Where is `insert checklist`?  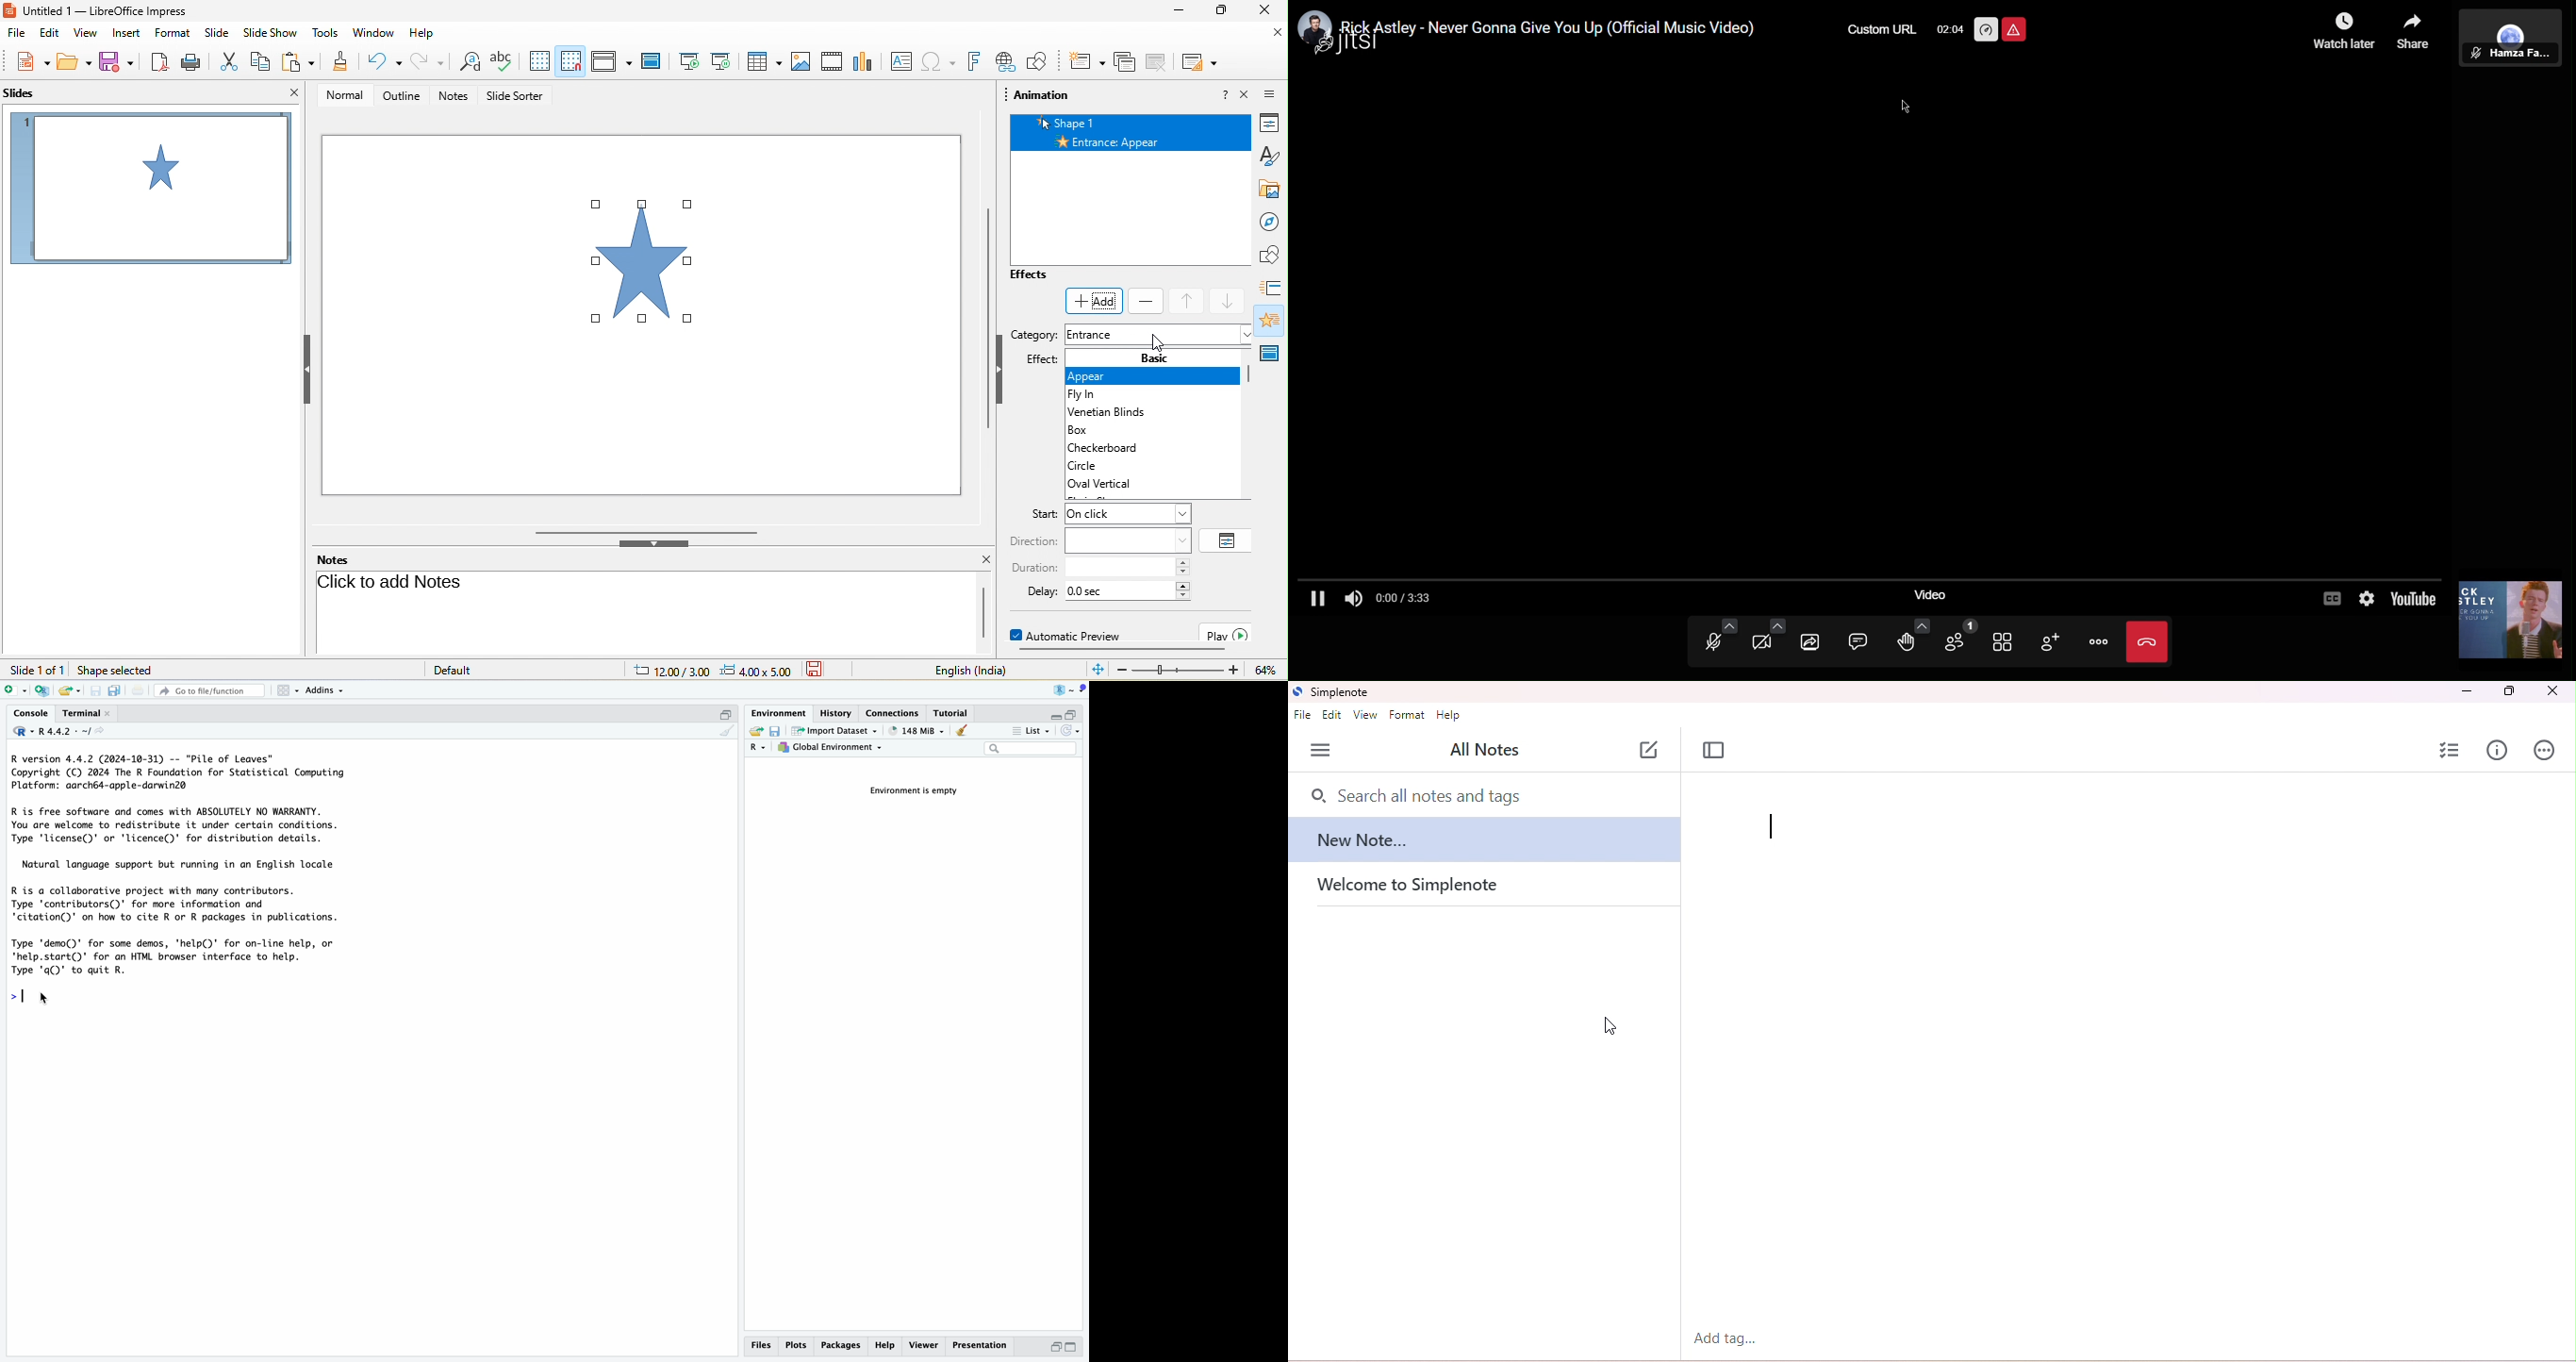
insert checklist is located at coordinates (2452, 751).